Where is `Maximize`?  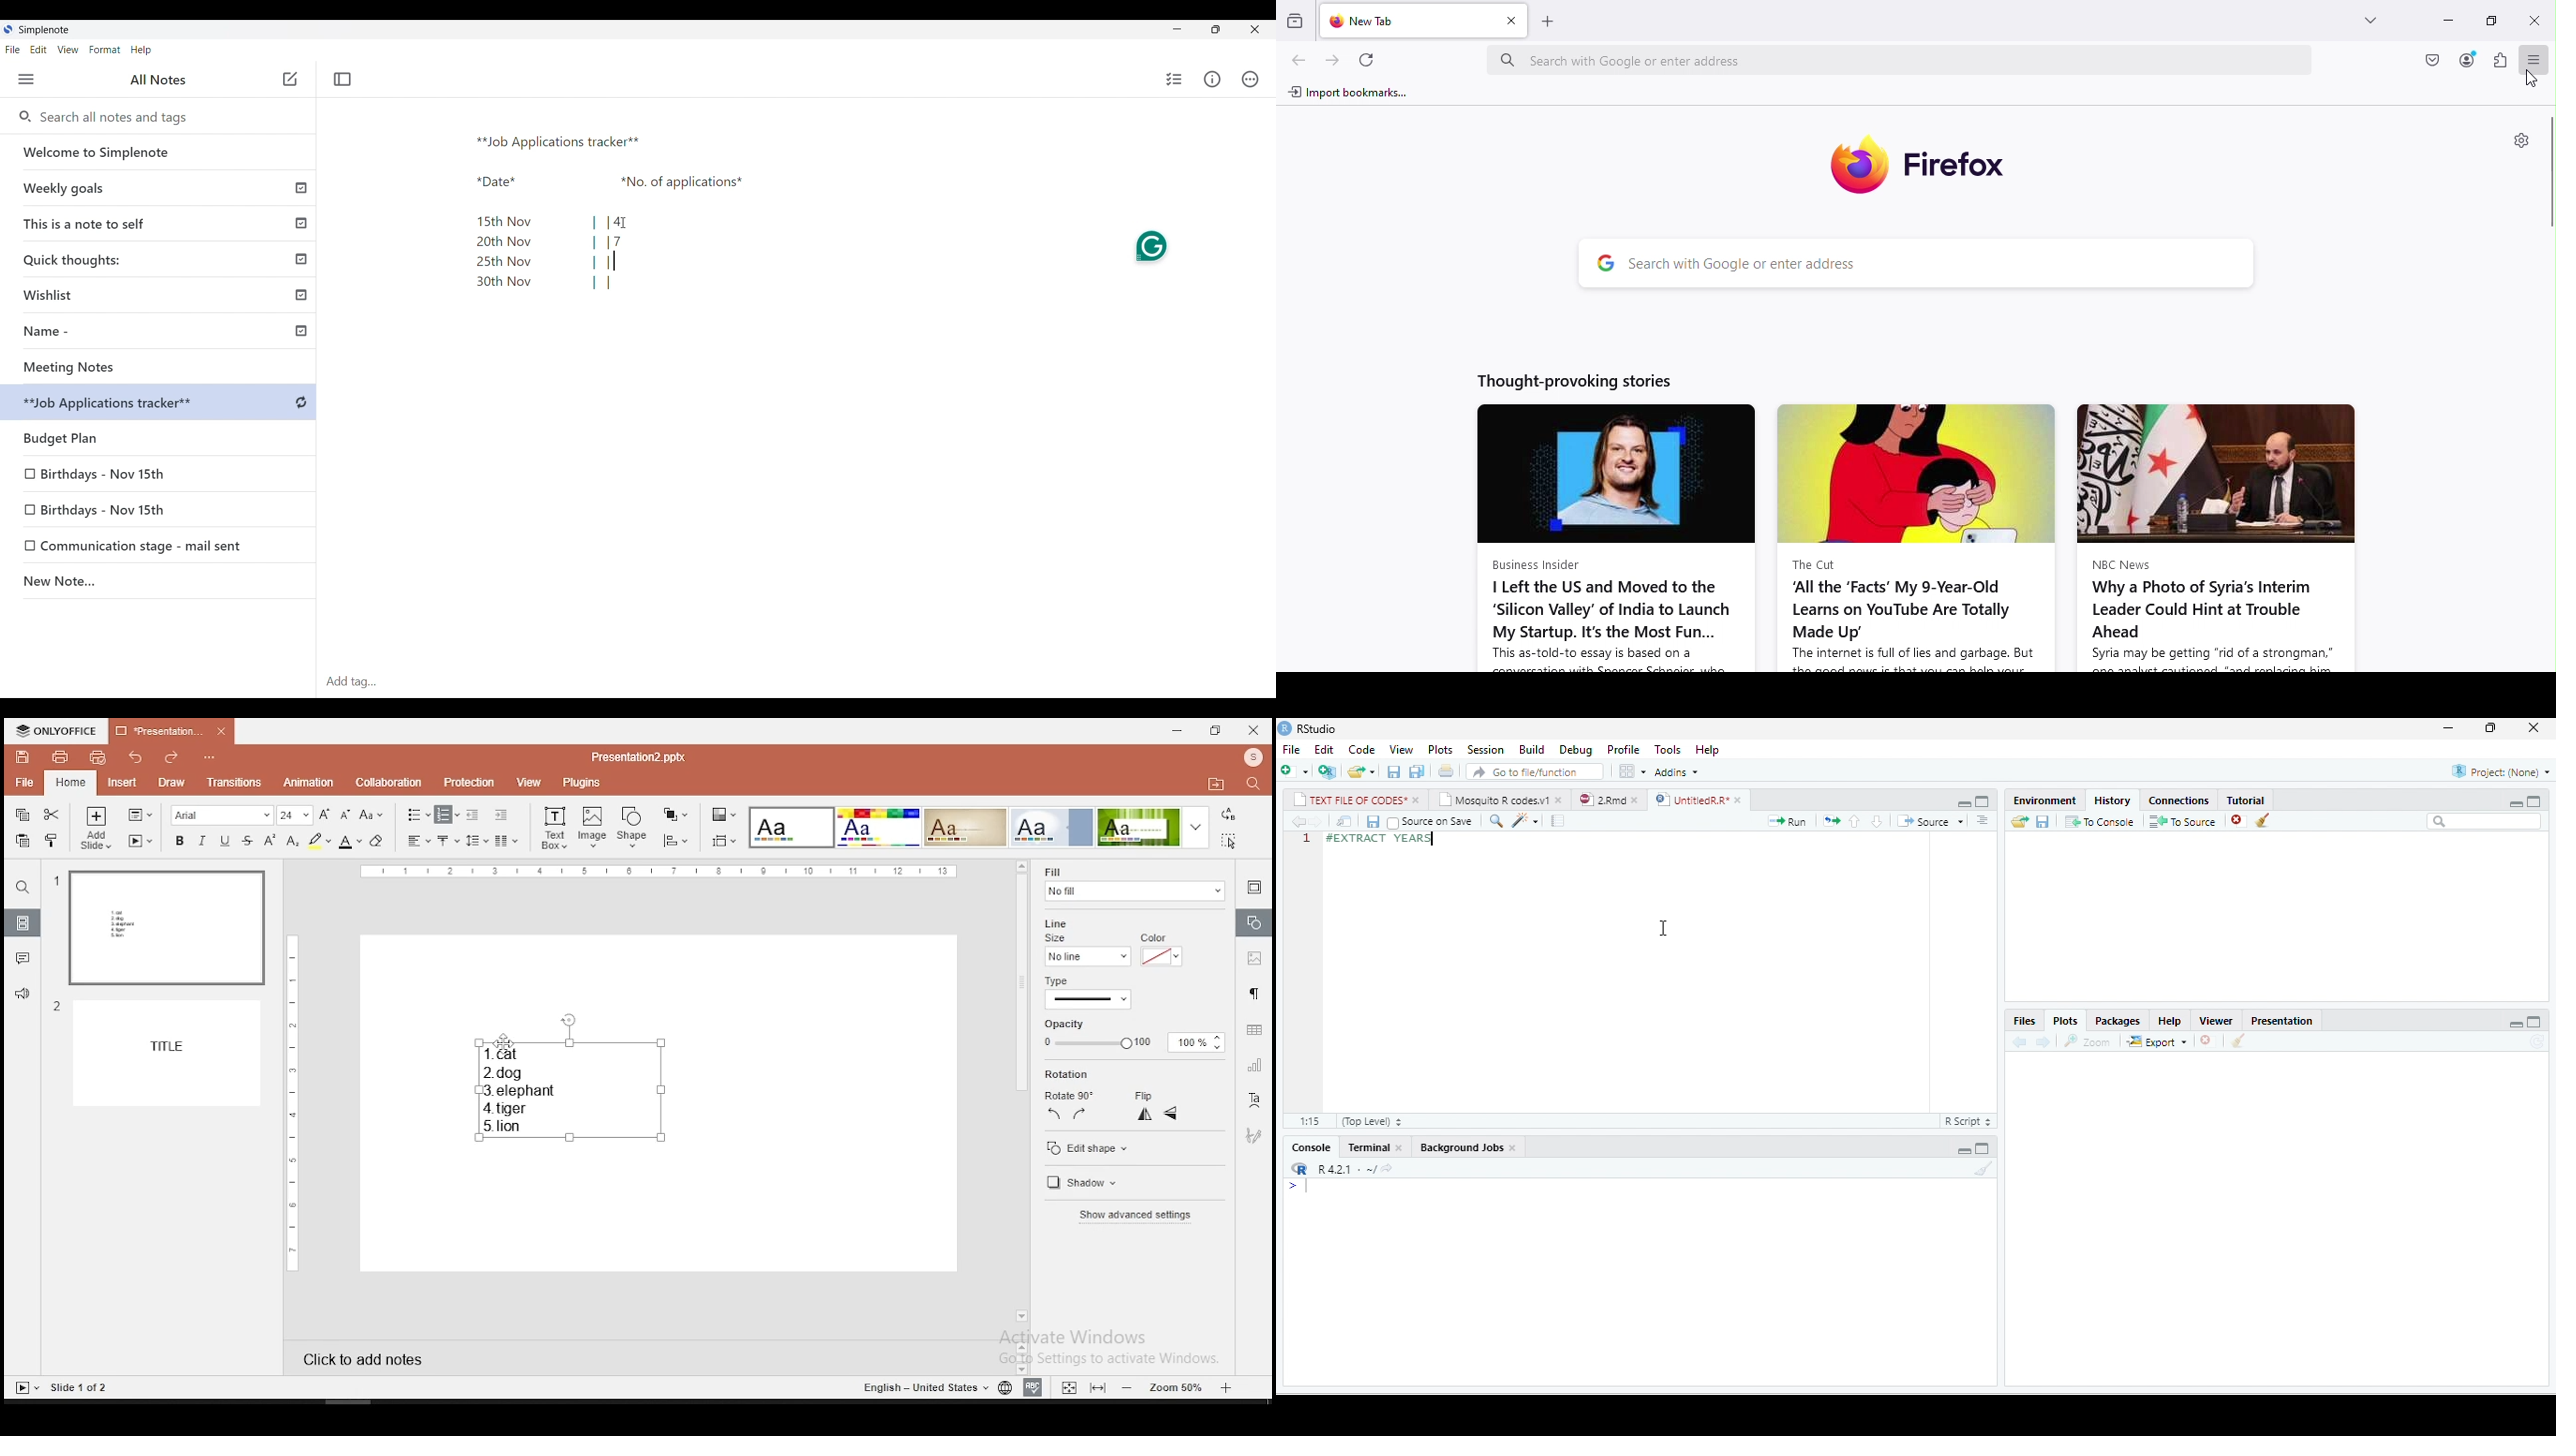 Maximize is located at coordinates (2533, 802).